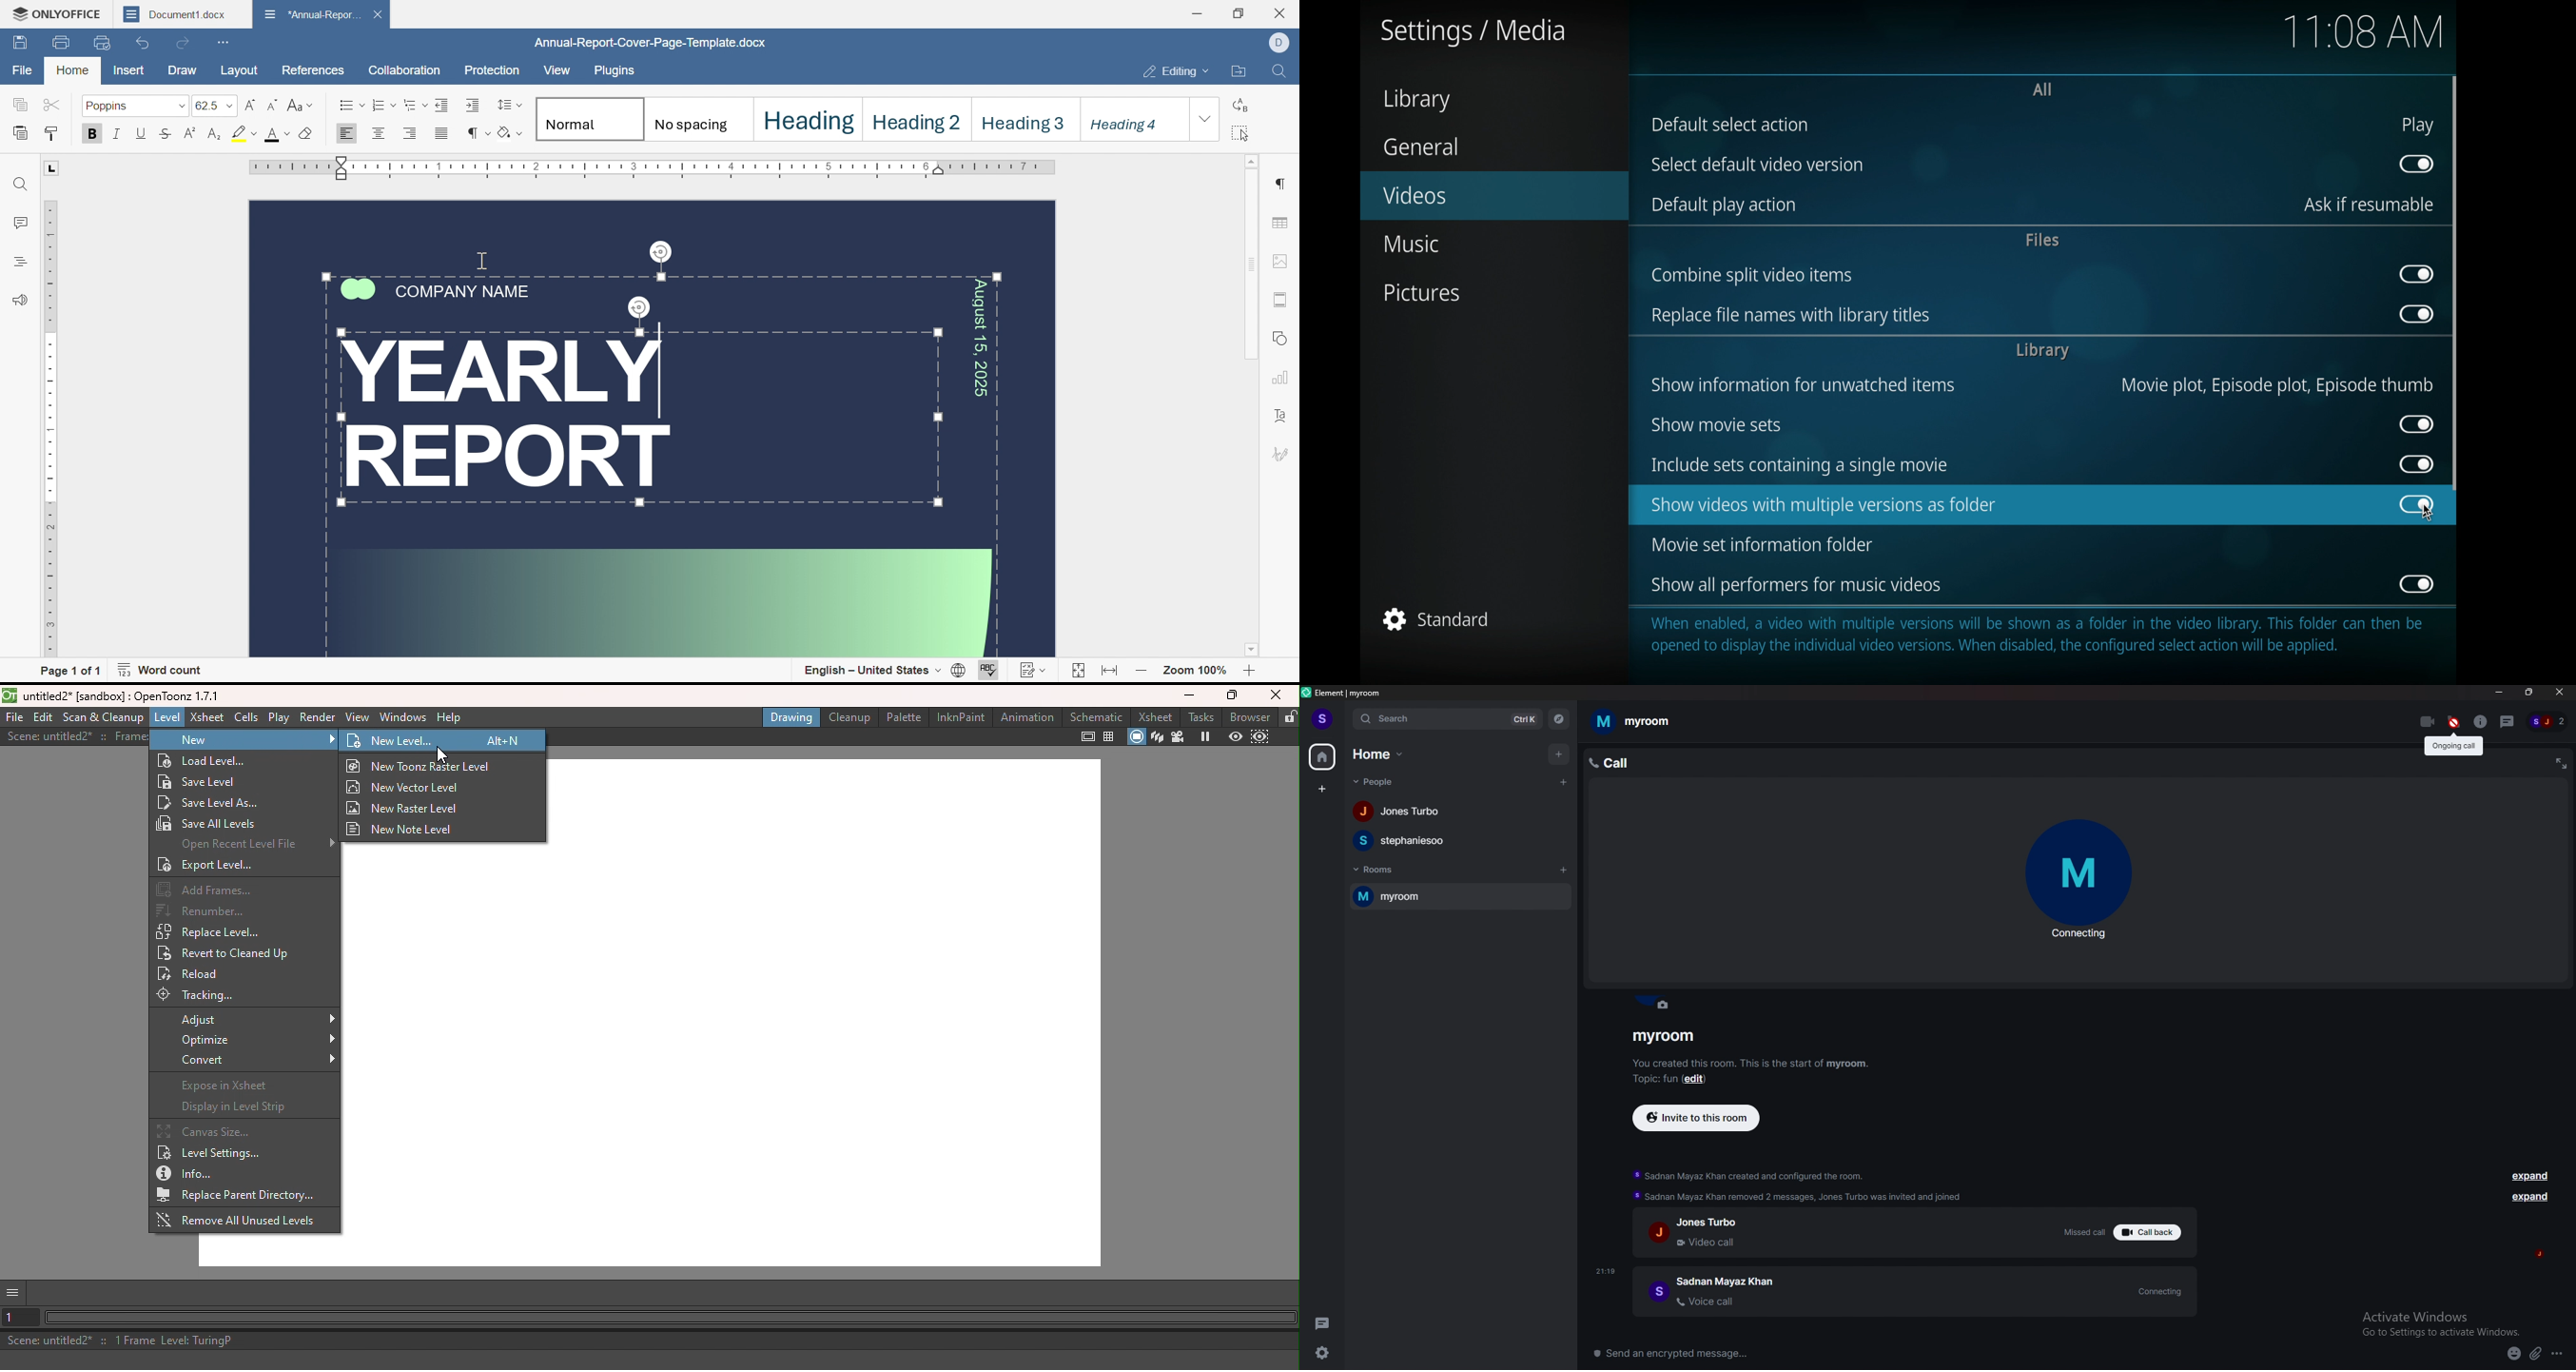 The width and height of the screenshot is (2576, 1372). What do you see at coordinates (1421, 293) in the screenshot?
I see `pictures` at bounding box center [1421, 293].